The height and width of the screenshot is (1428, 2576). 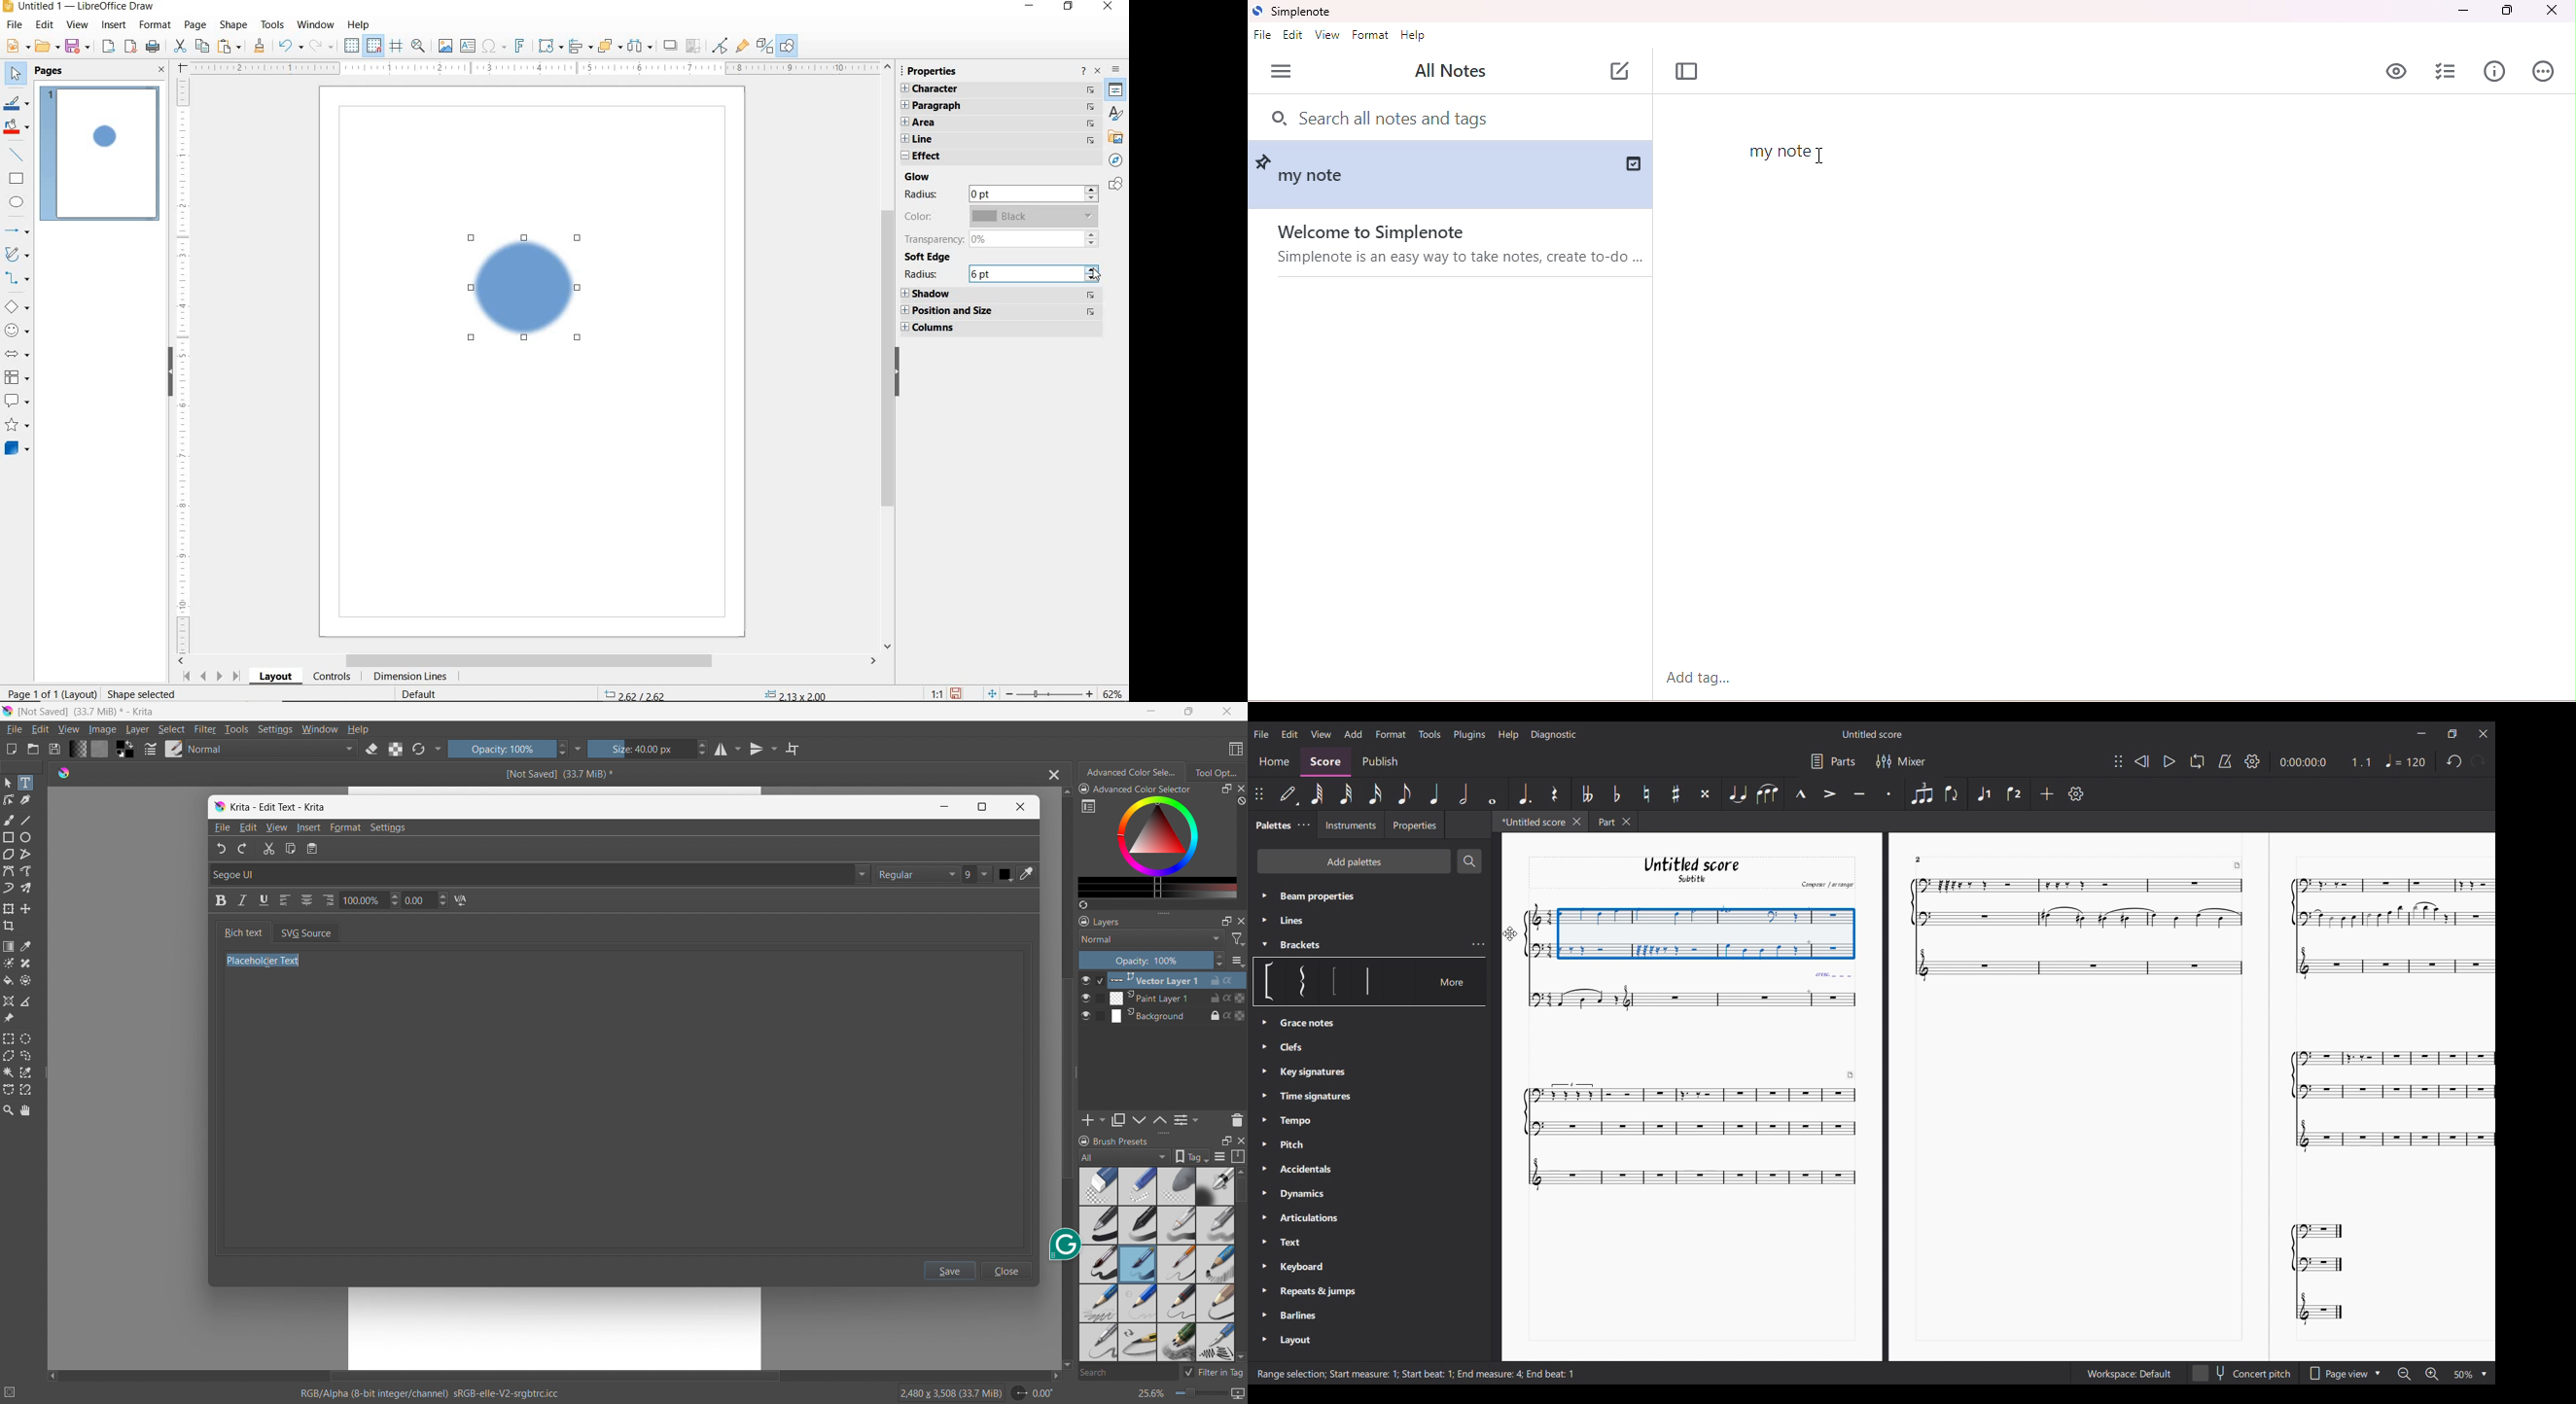 I want to click on Settings, so click(x=2253, y=761).